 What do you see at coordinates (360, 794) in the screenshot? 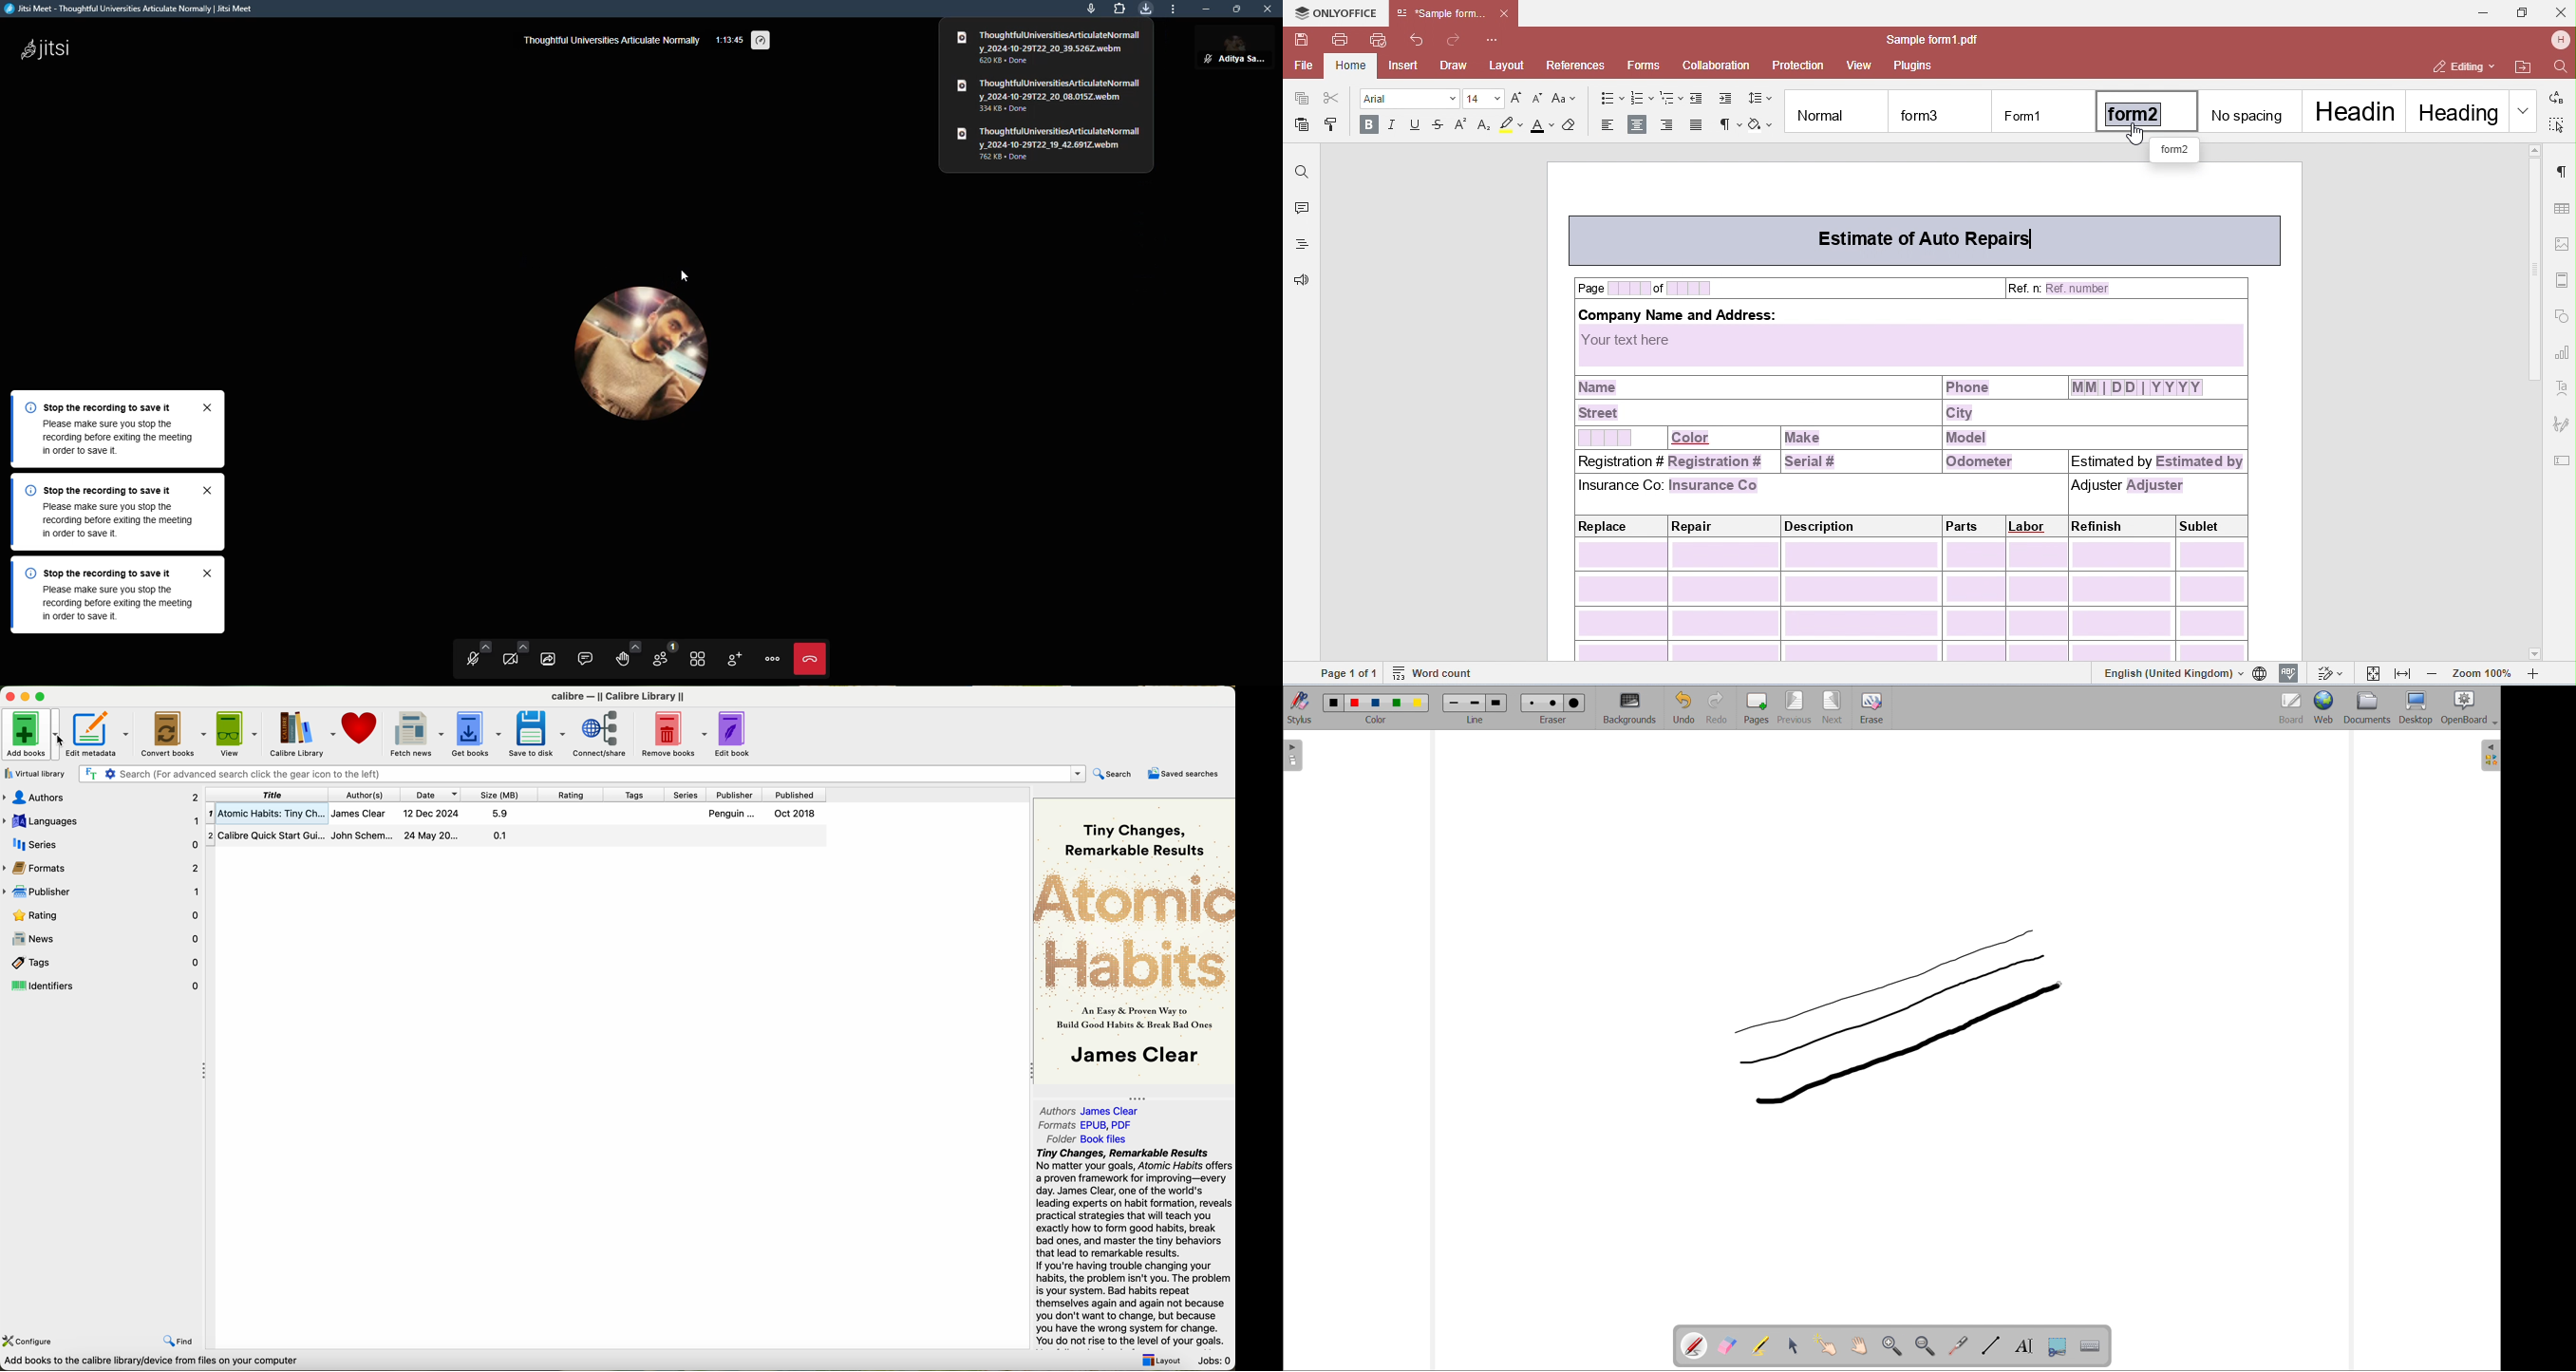
I see `authors` at bounding box center [360, 794].